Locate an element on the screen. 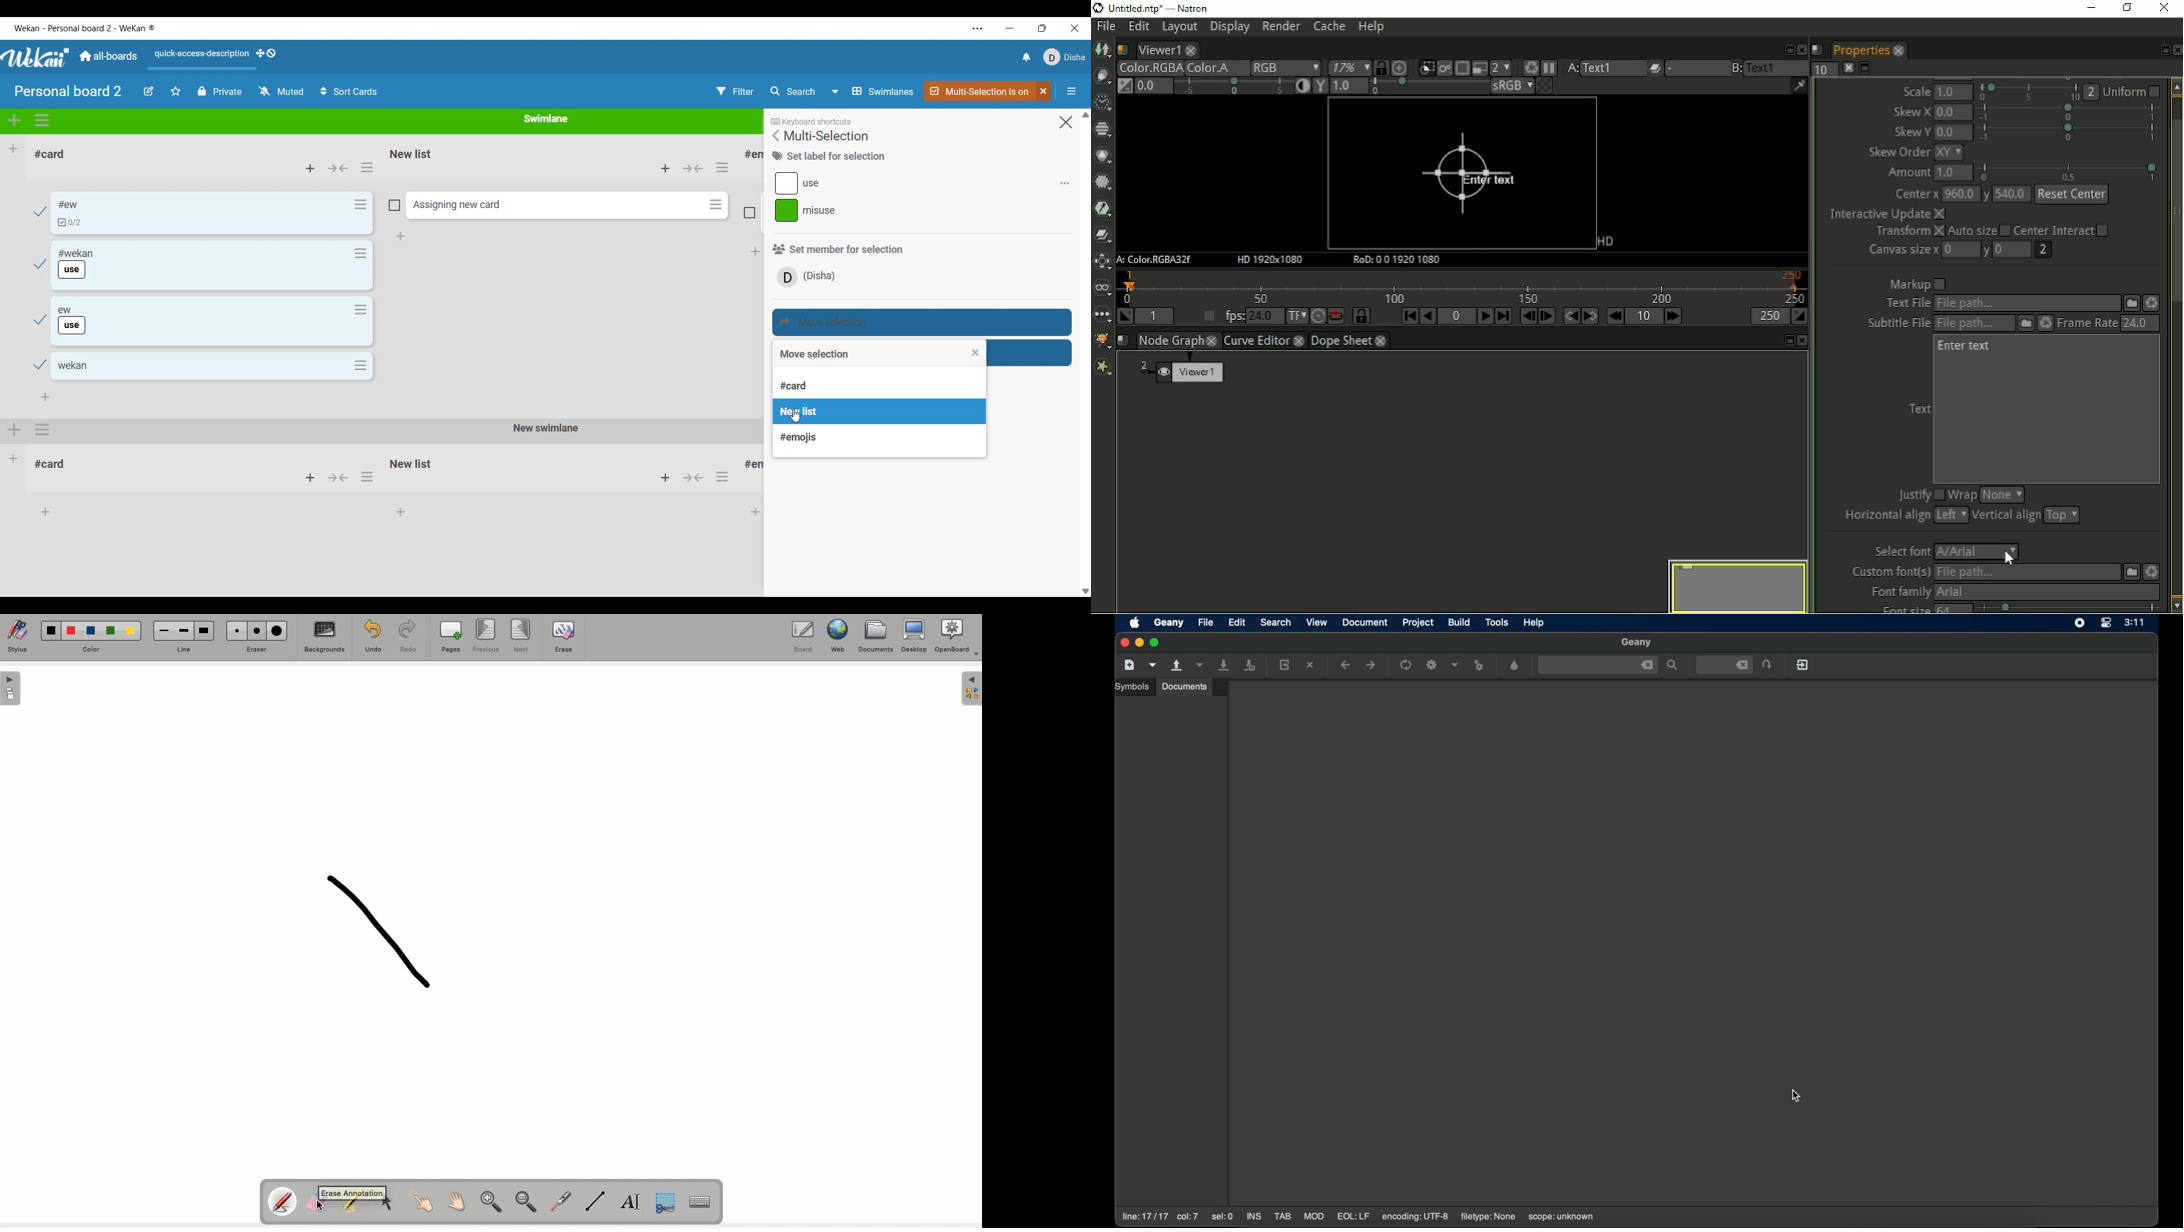 The width and height of the screenshot is (2184, 1232). Green is located at coordinates (113, 630).